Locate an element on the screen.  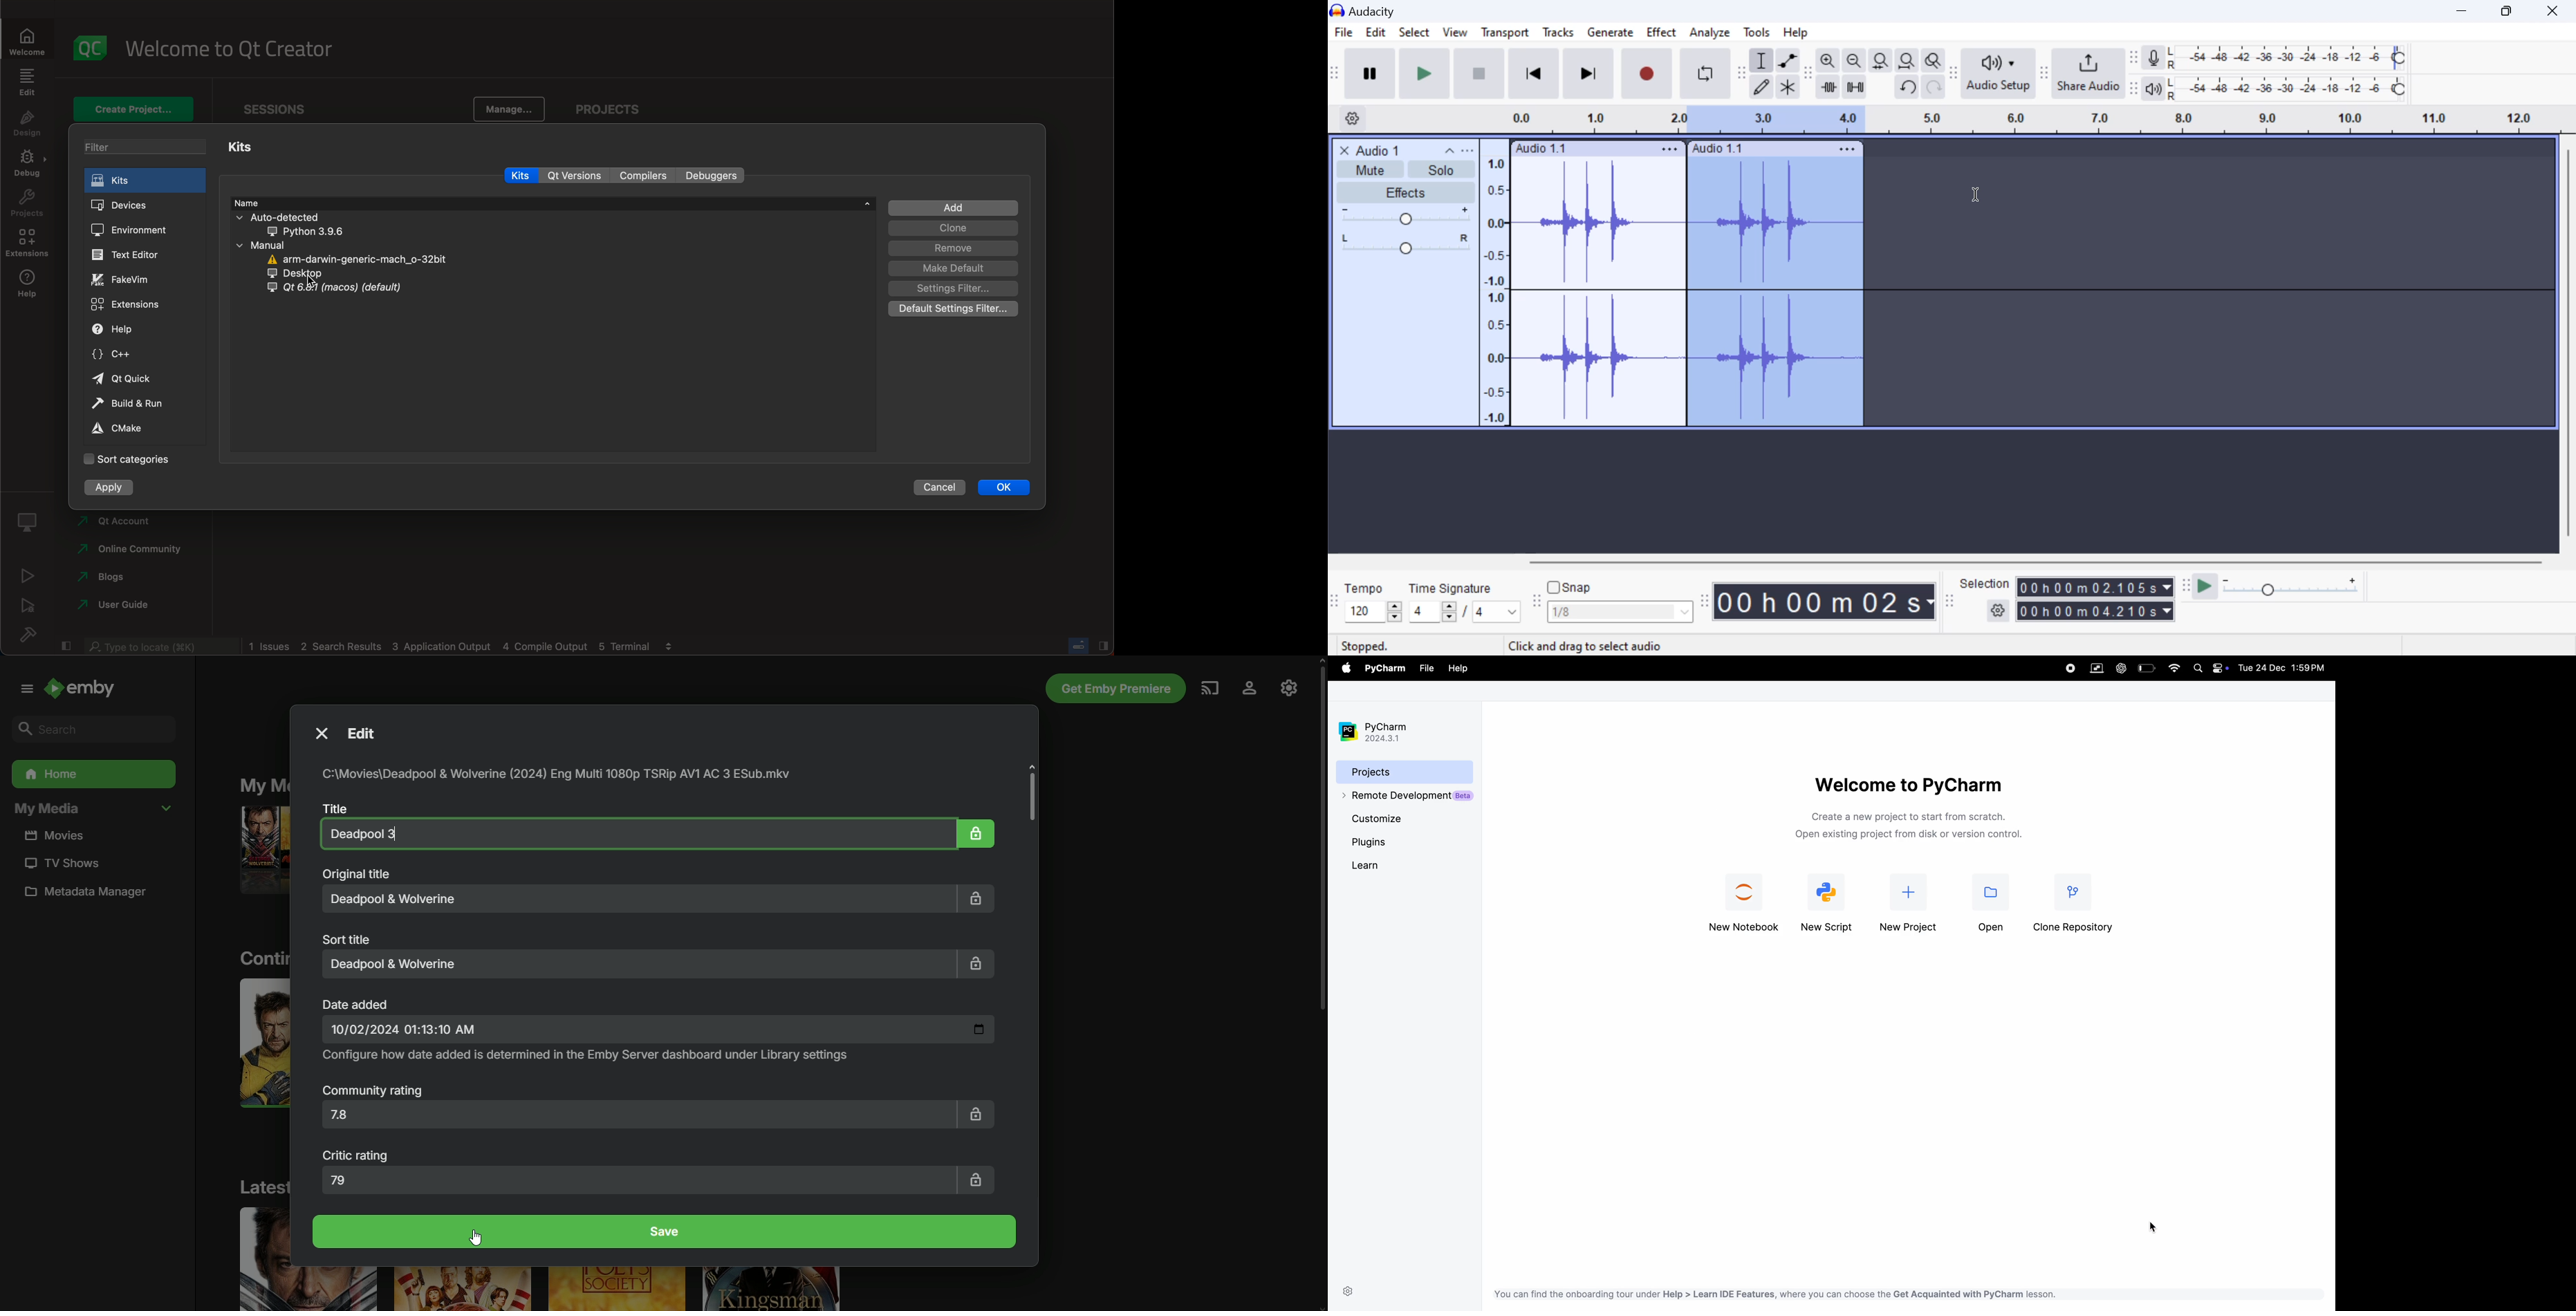
Tempo  is located at coordinates (1365, 587).